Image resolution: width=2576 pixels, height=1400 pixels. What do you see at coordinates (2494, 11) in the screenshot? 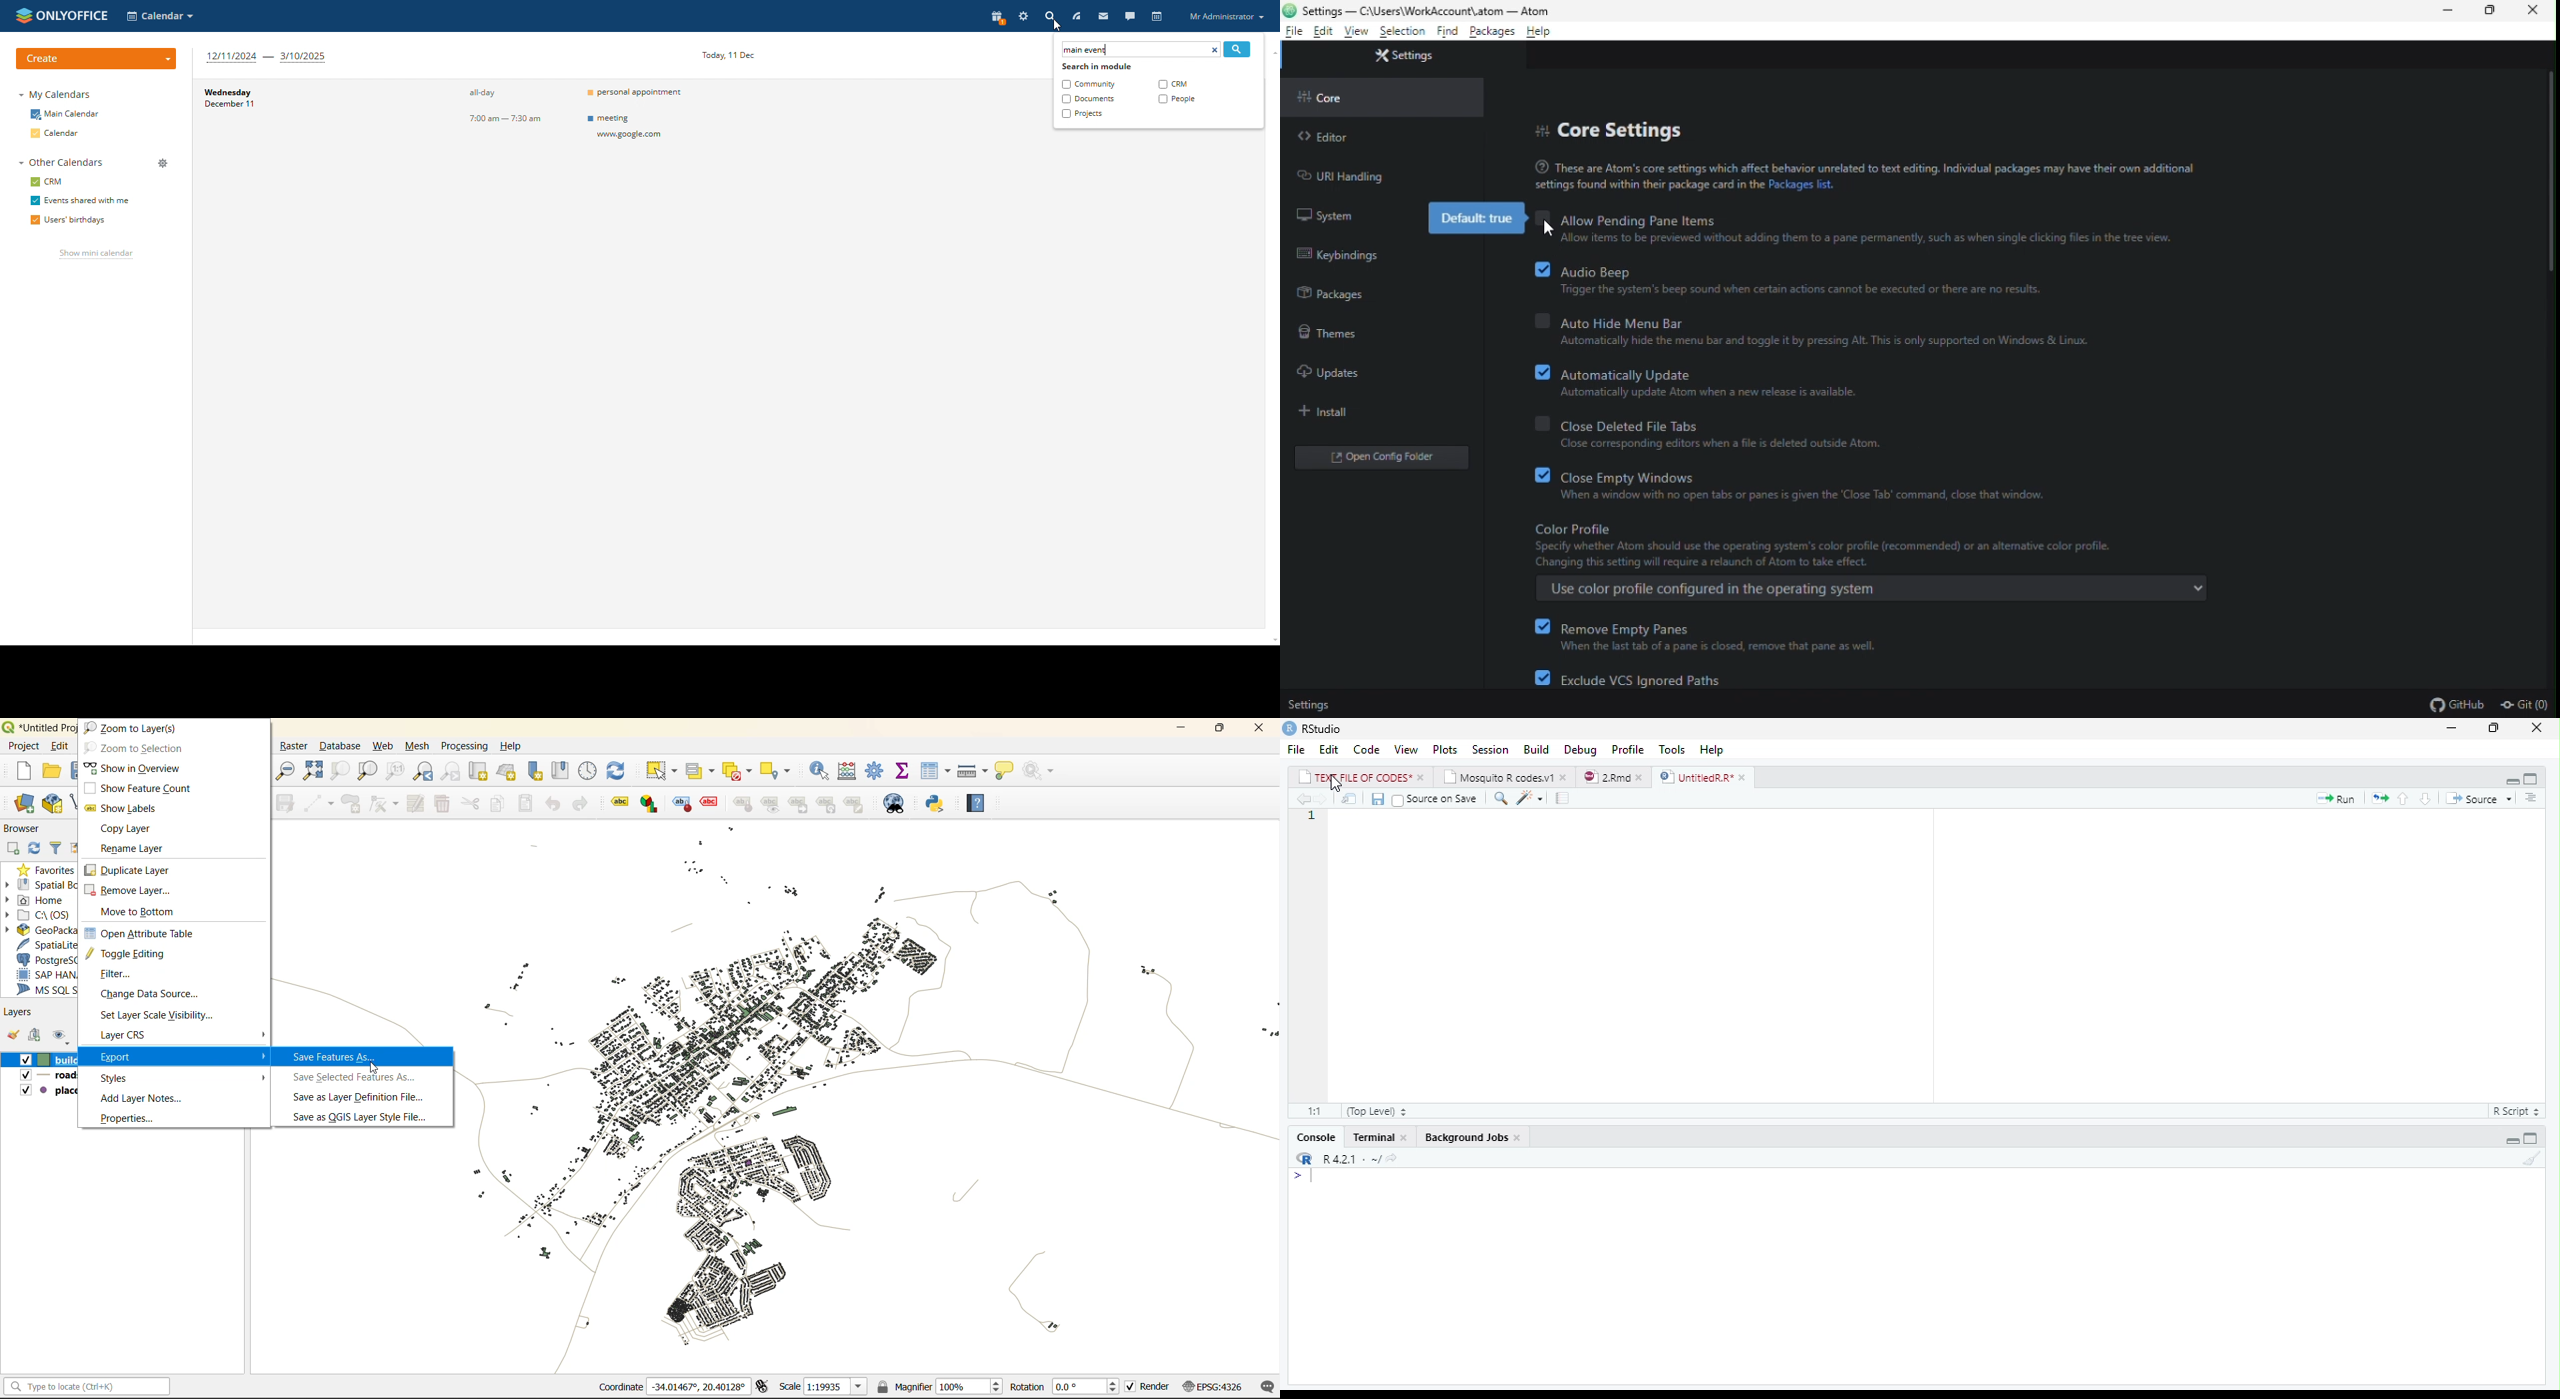
I see `restore` at bounding box center [2494, 11].